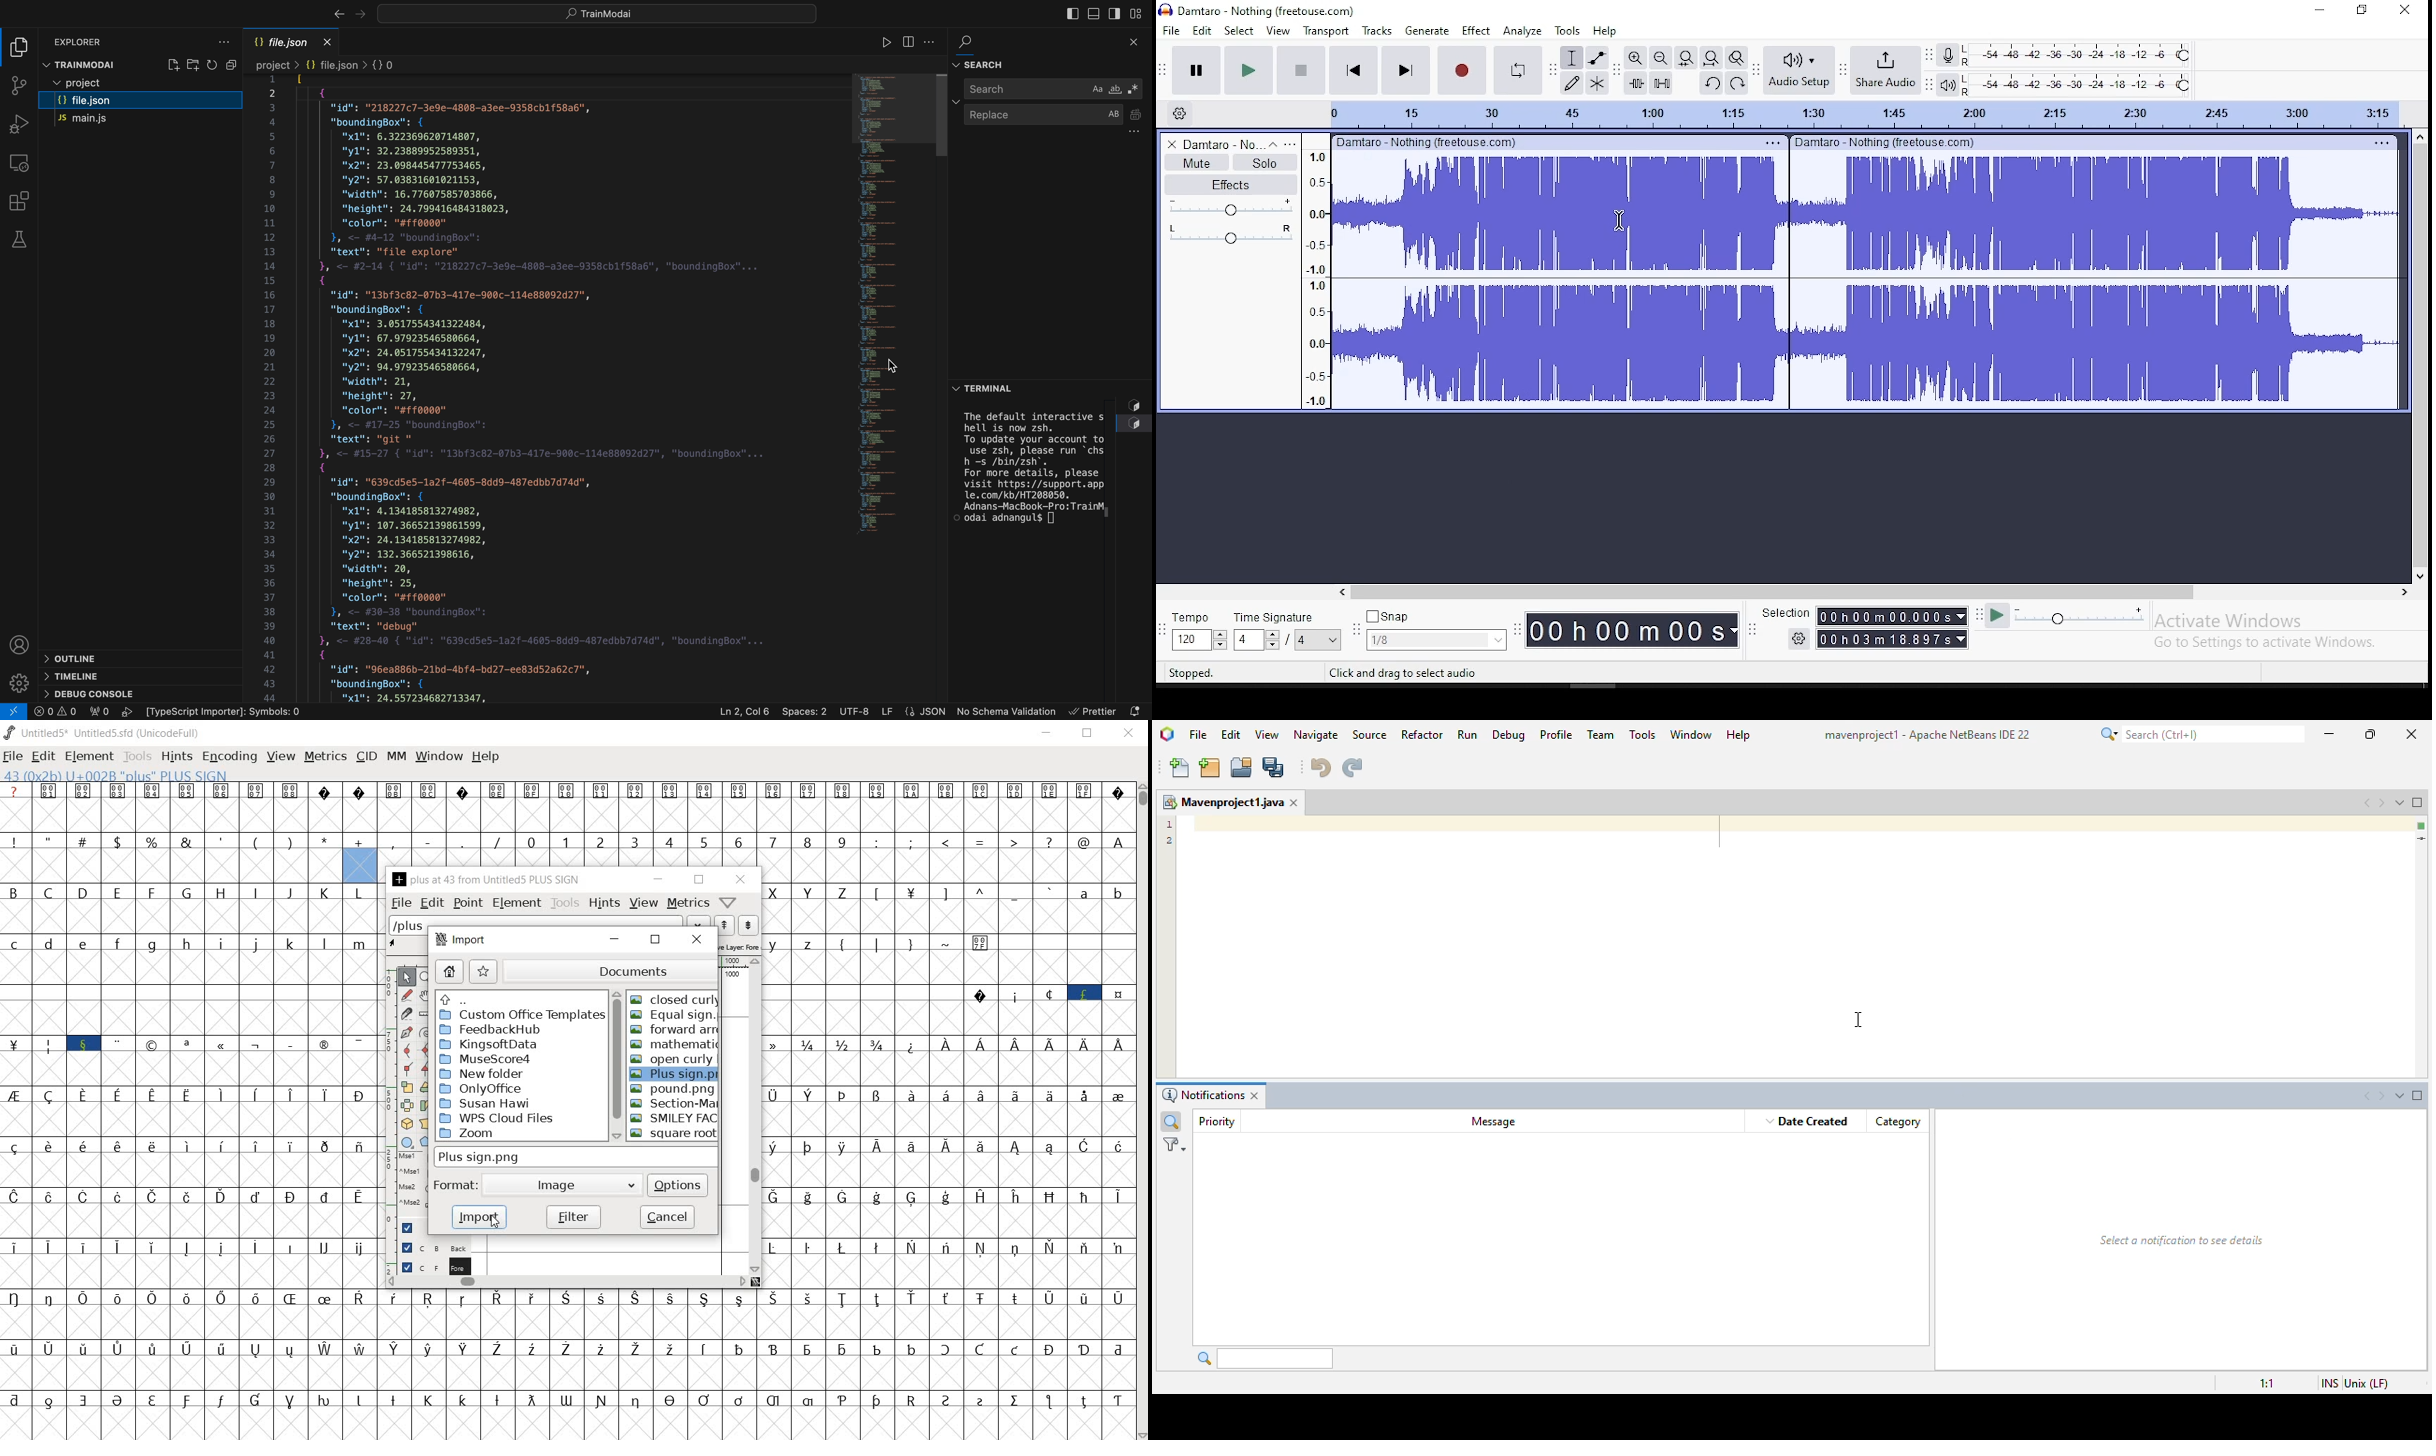 The image size is (2436, 1456). I want to click on view, so click(644, 904).